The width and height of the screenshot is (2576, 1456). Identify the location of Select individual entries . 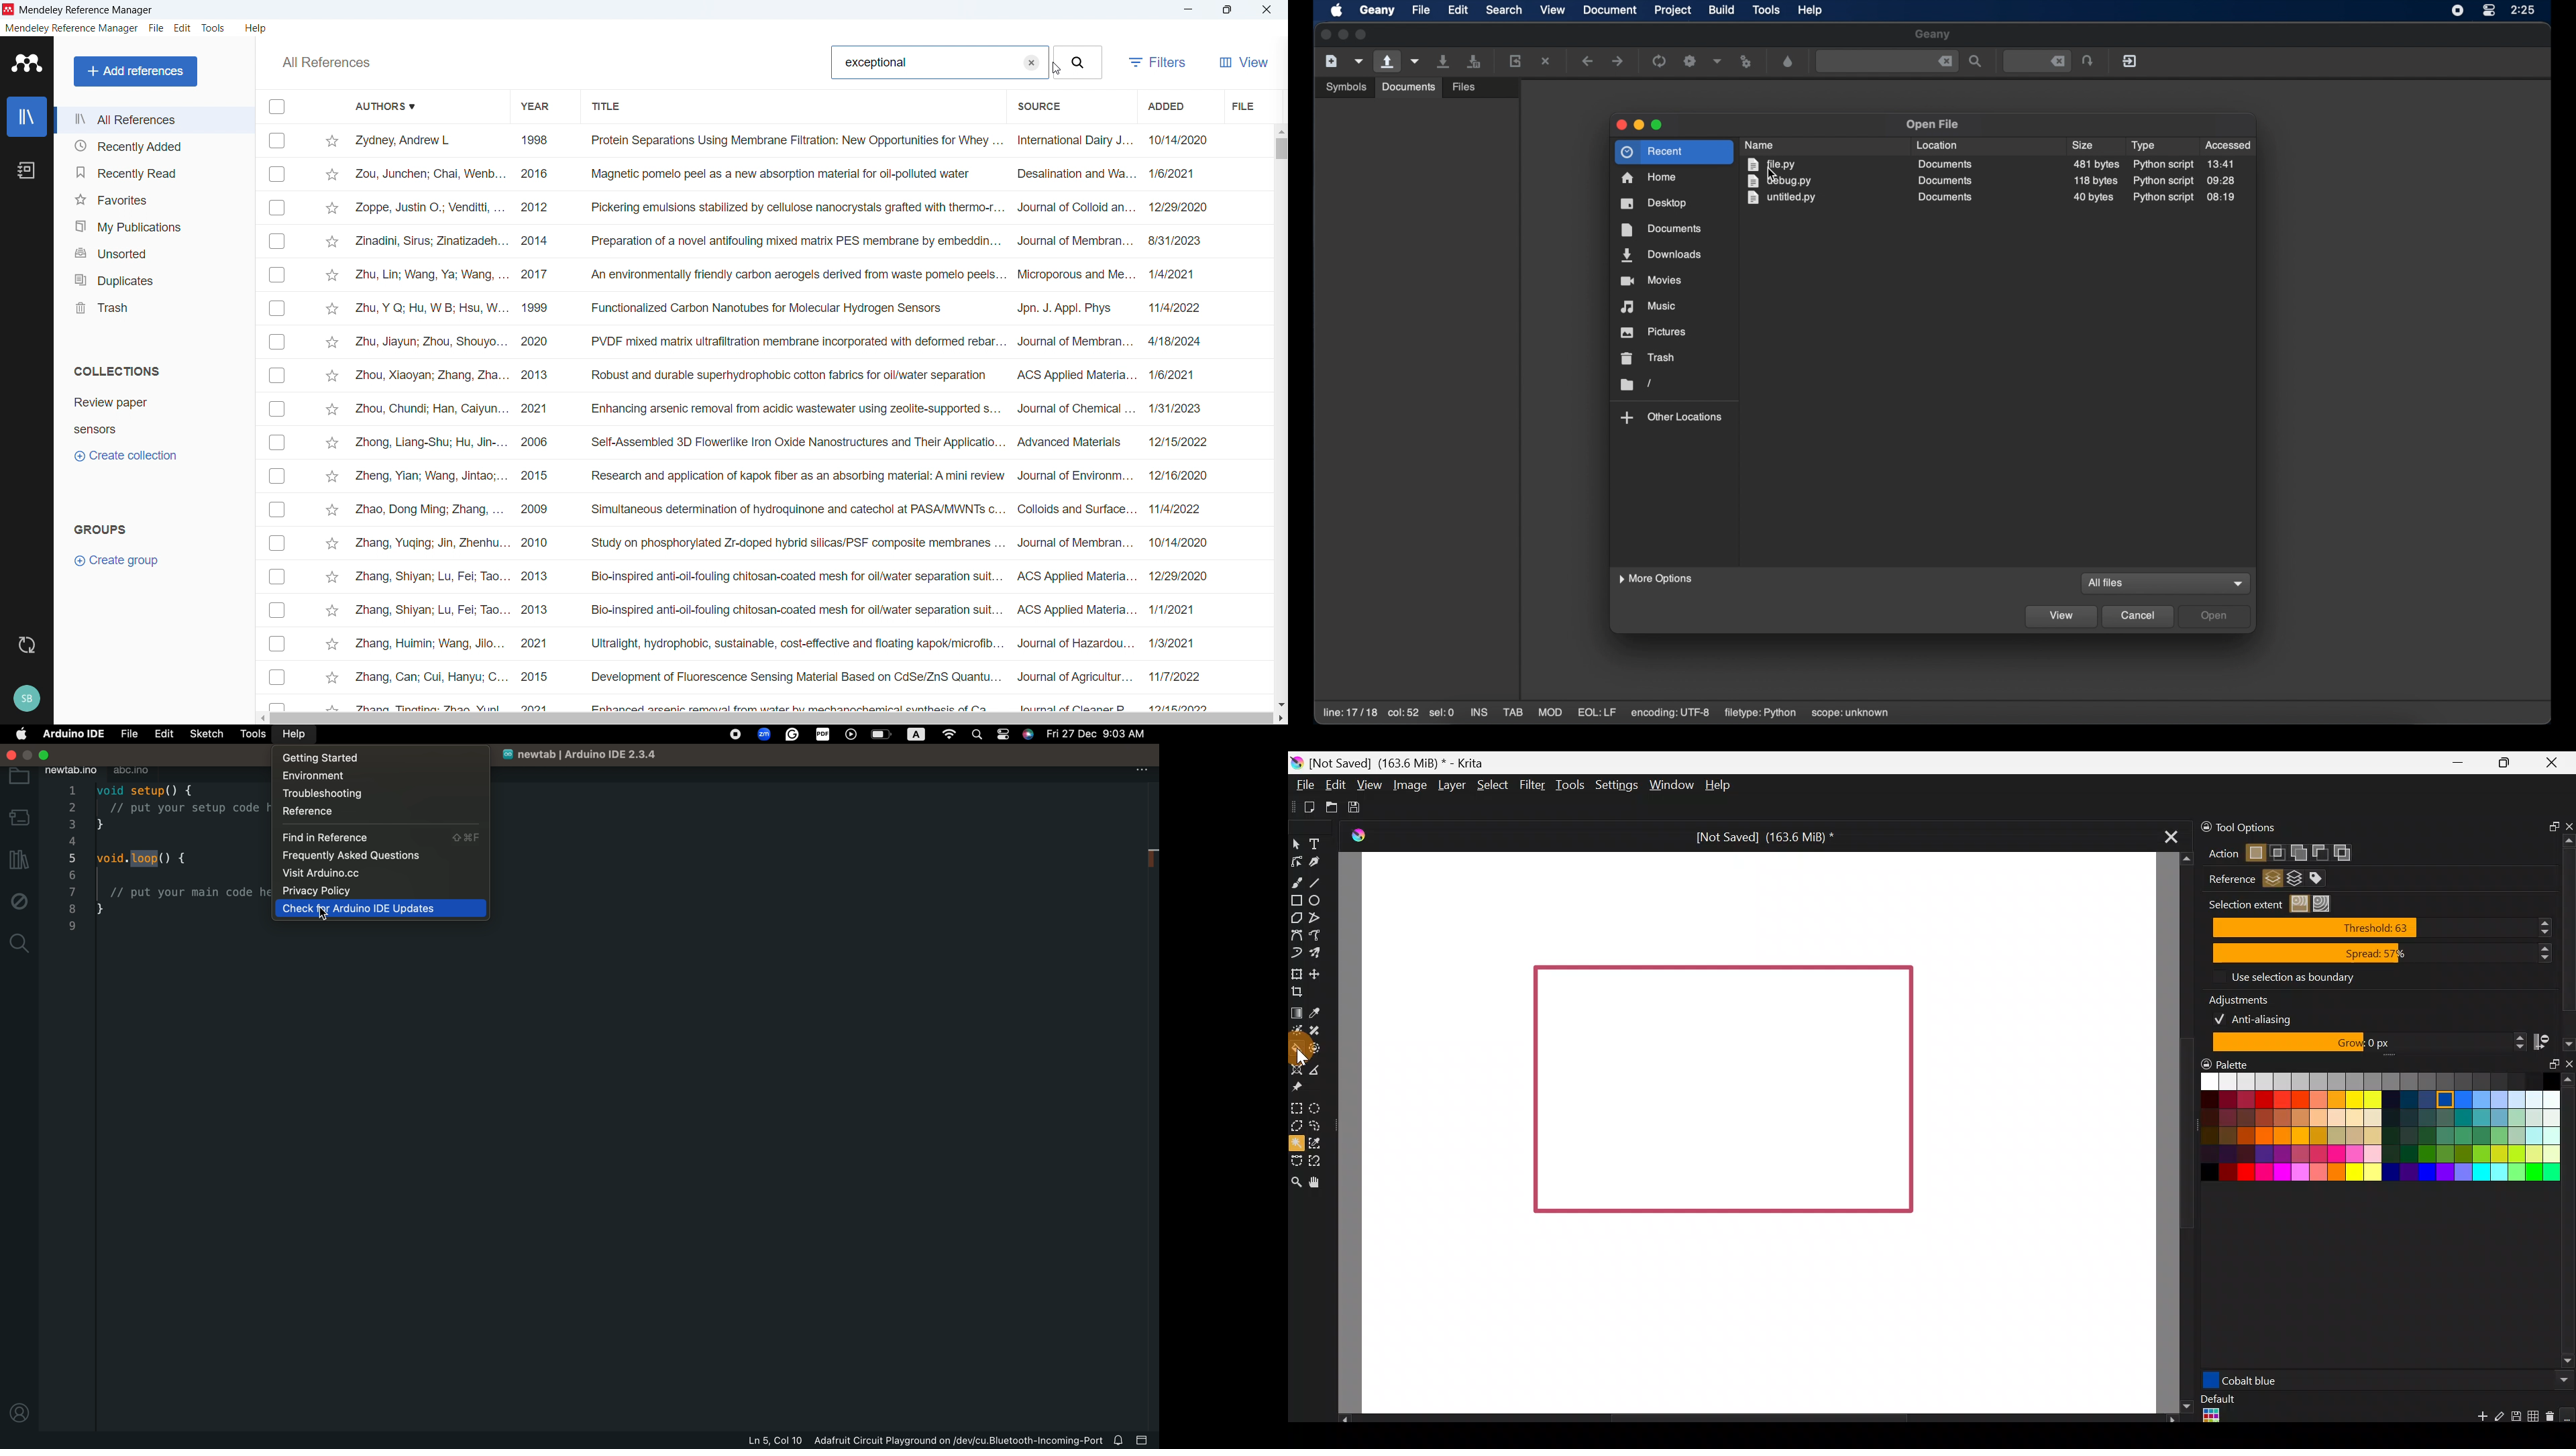
(276, 420).